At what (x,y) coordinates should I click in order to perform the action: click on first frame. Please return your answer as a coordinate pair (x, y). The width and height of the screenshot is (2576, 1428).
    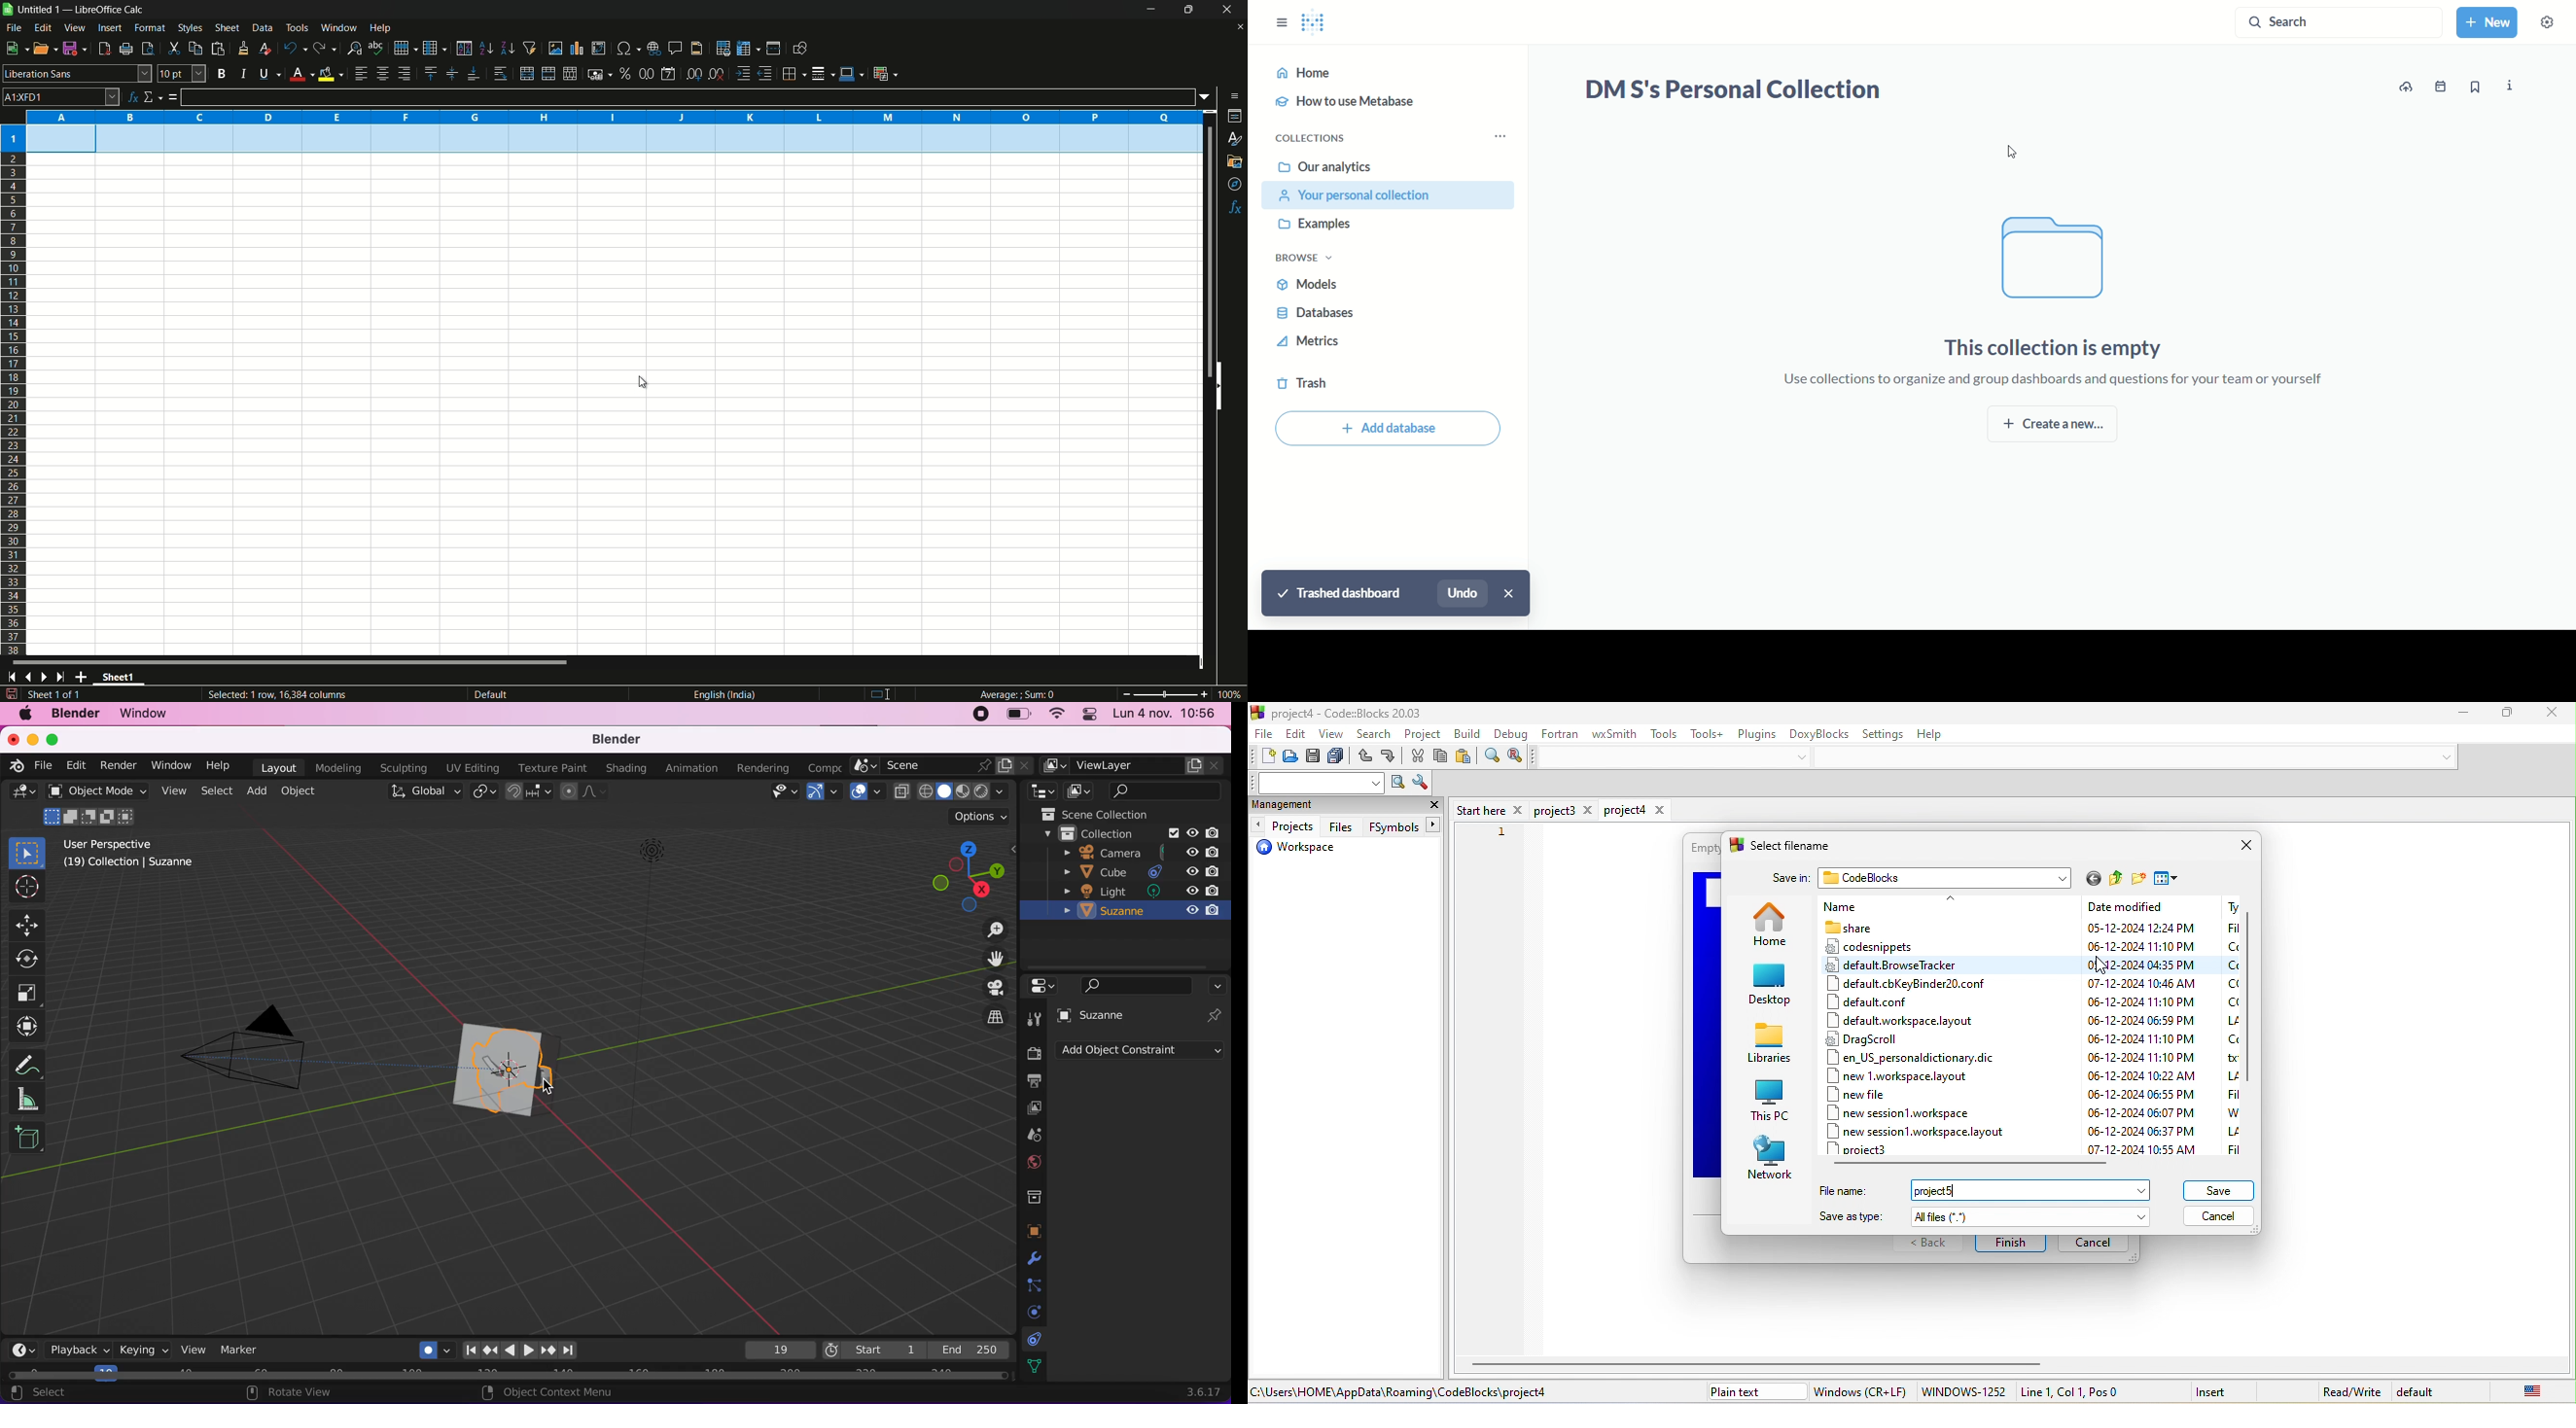
    Looking at the image, I should click on (872, 1348).